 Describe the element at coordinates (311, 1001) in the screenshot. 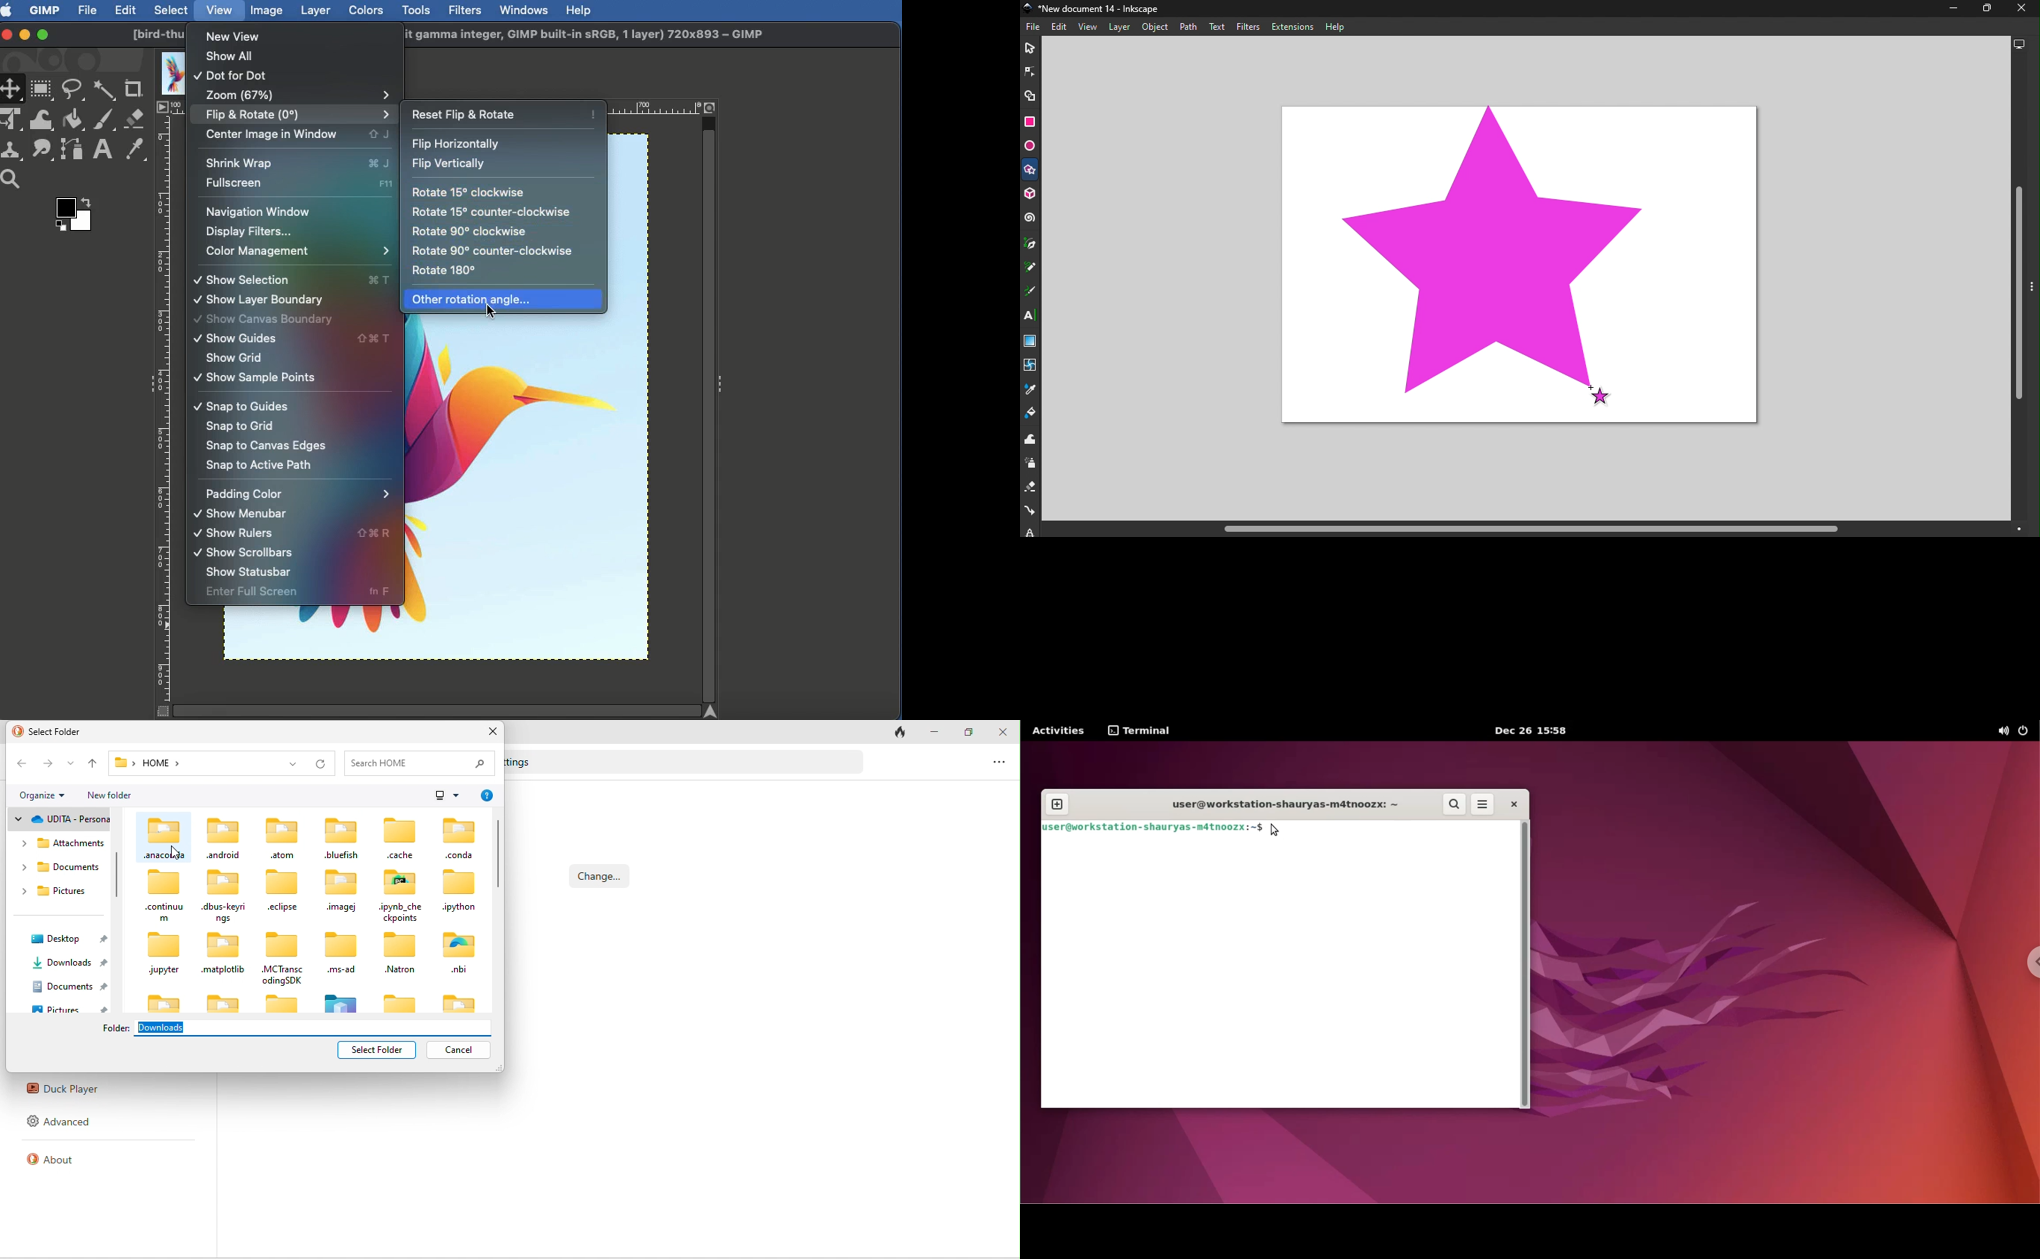

I see `icons` at that location.